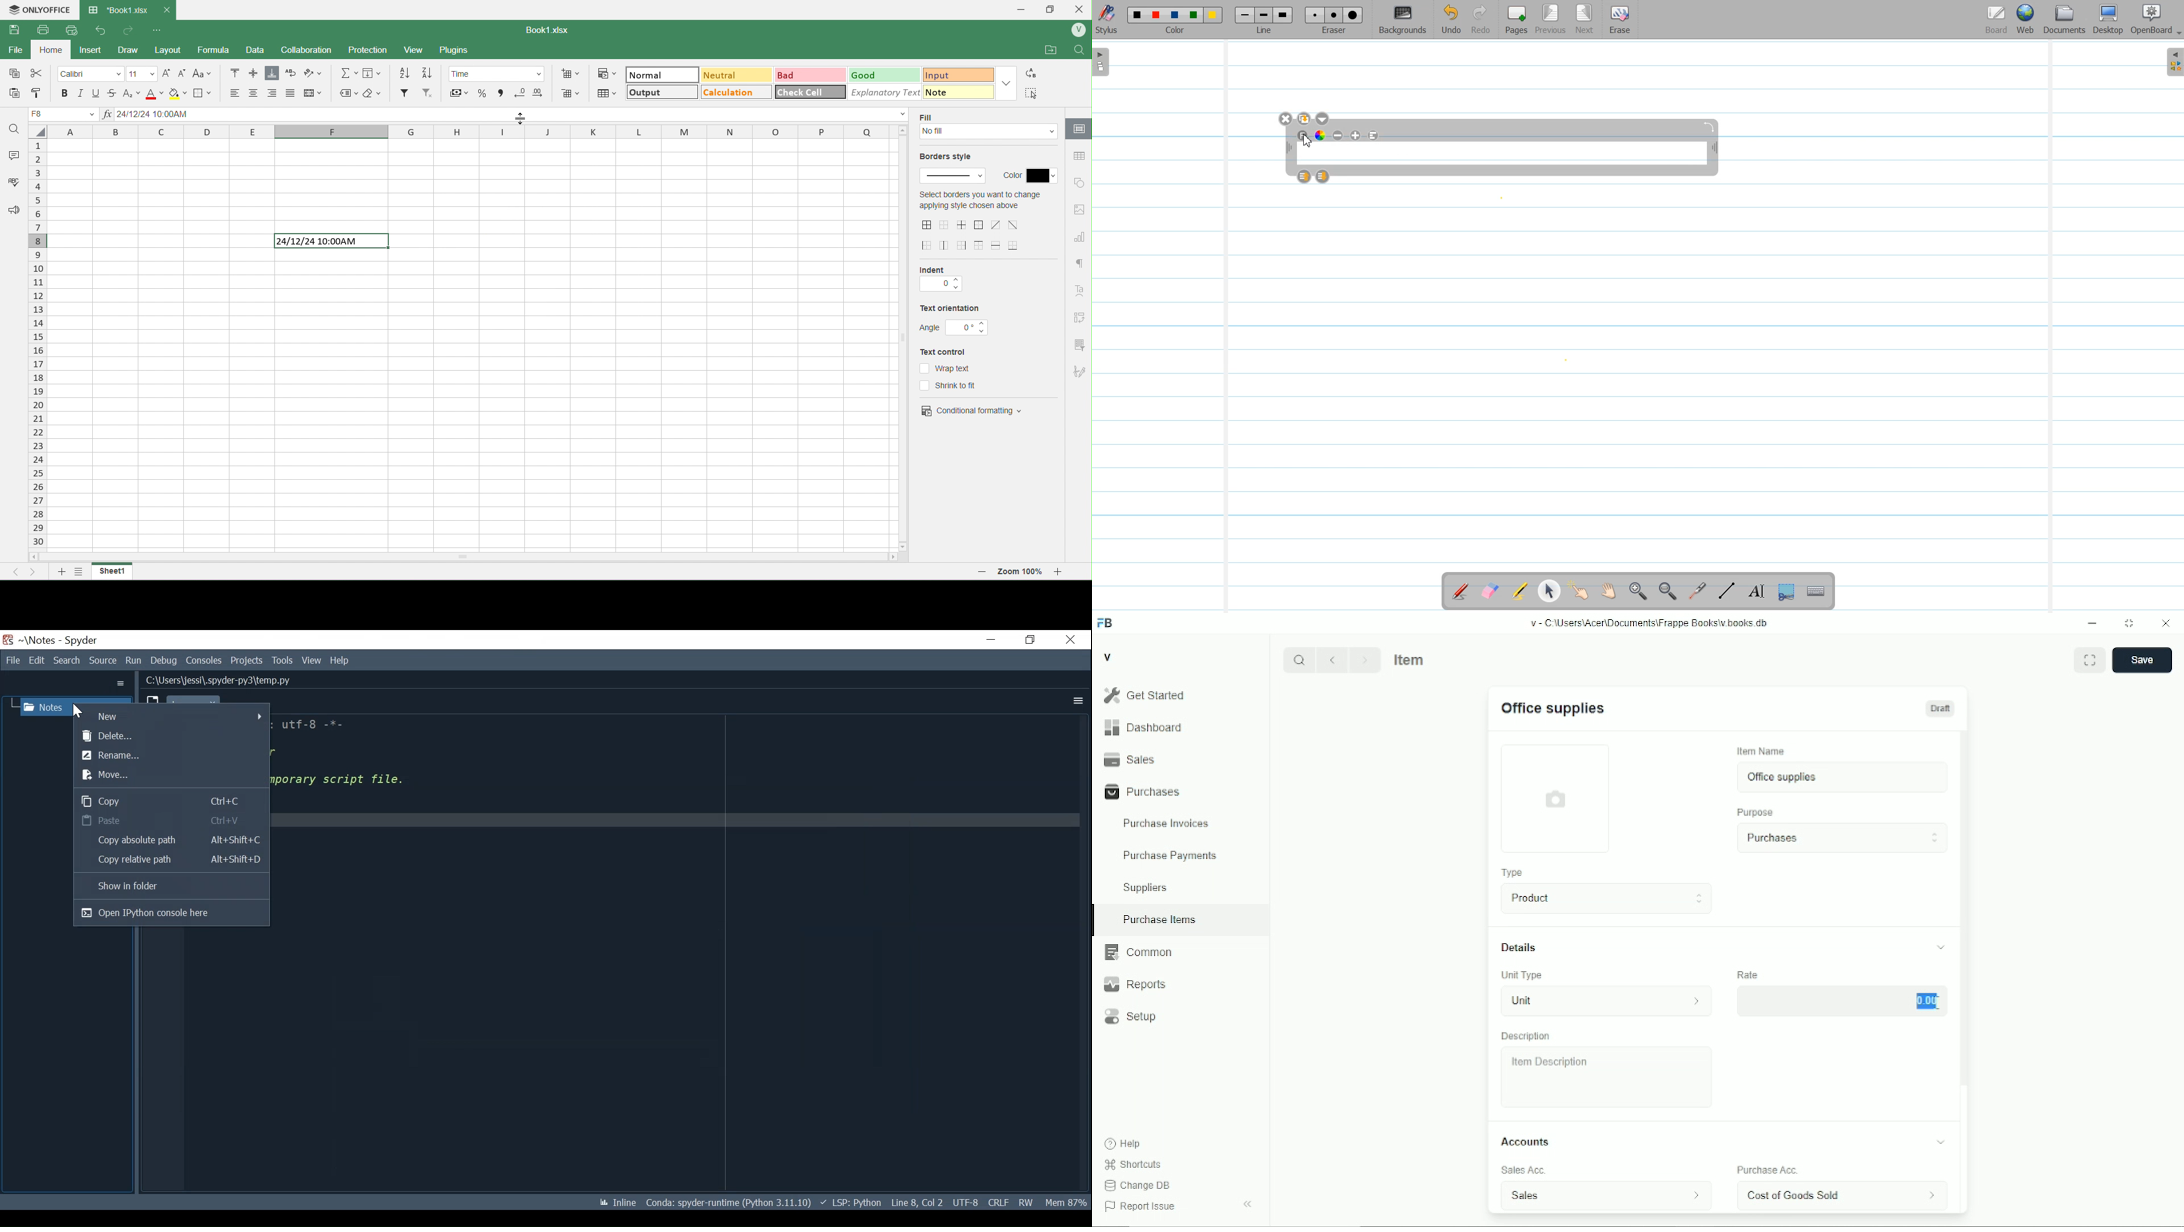 The width and height of the screenshot is (2184, 1232). What do you see at coordinates (950, 92) in the screenshot?
I see `note` at bounding box center [950, 92].